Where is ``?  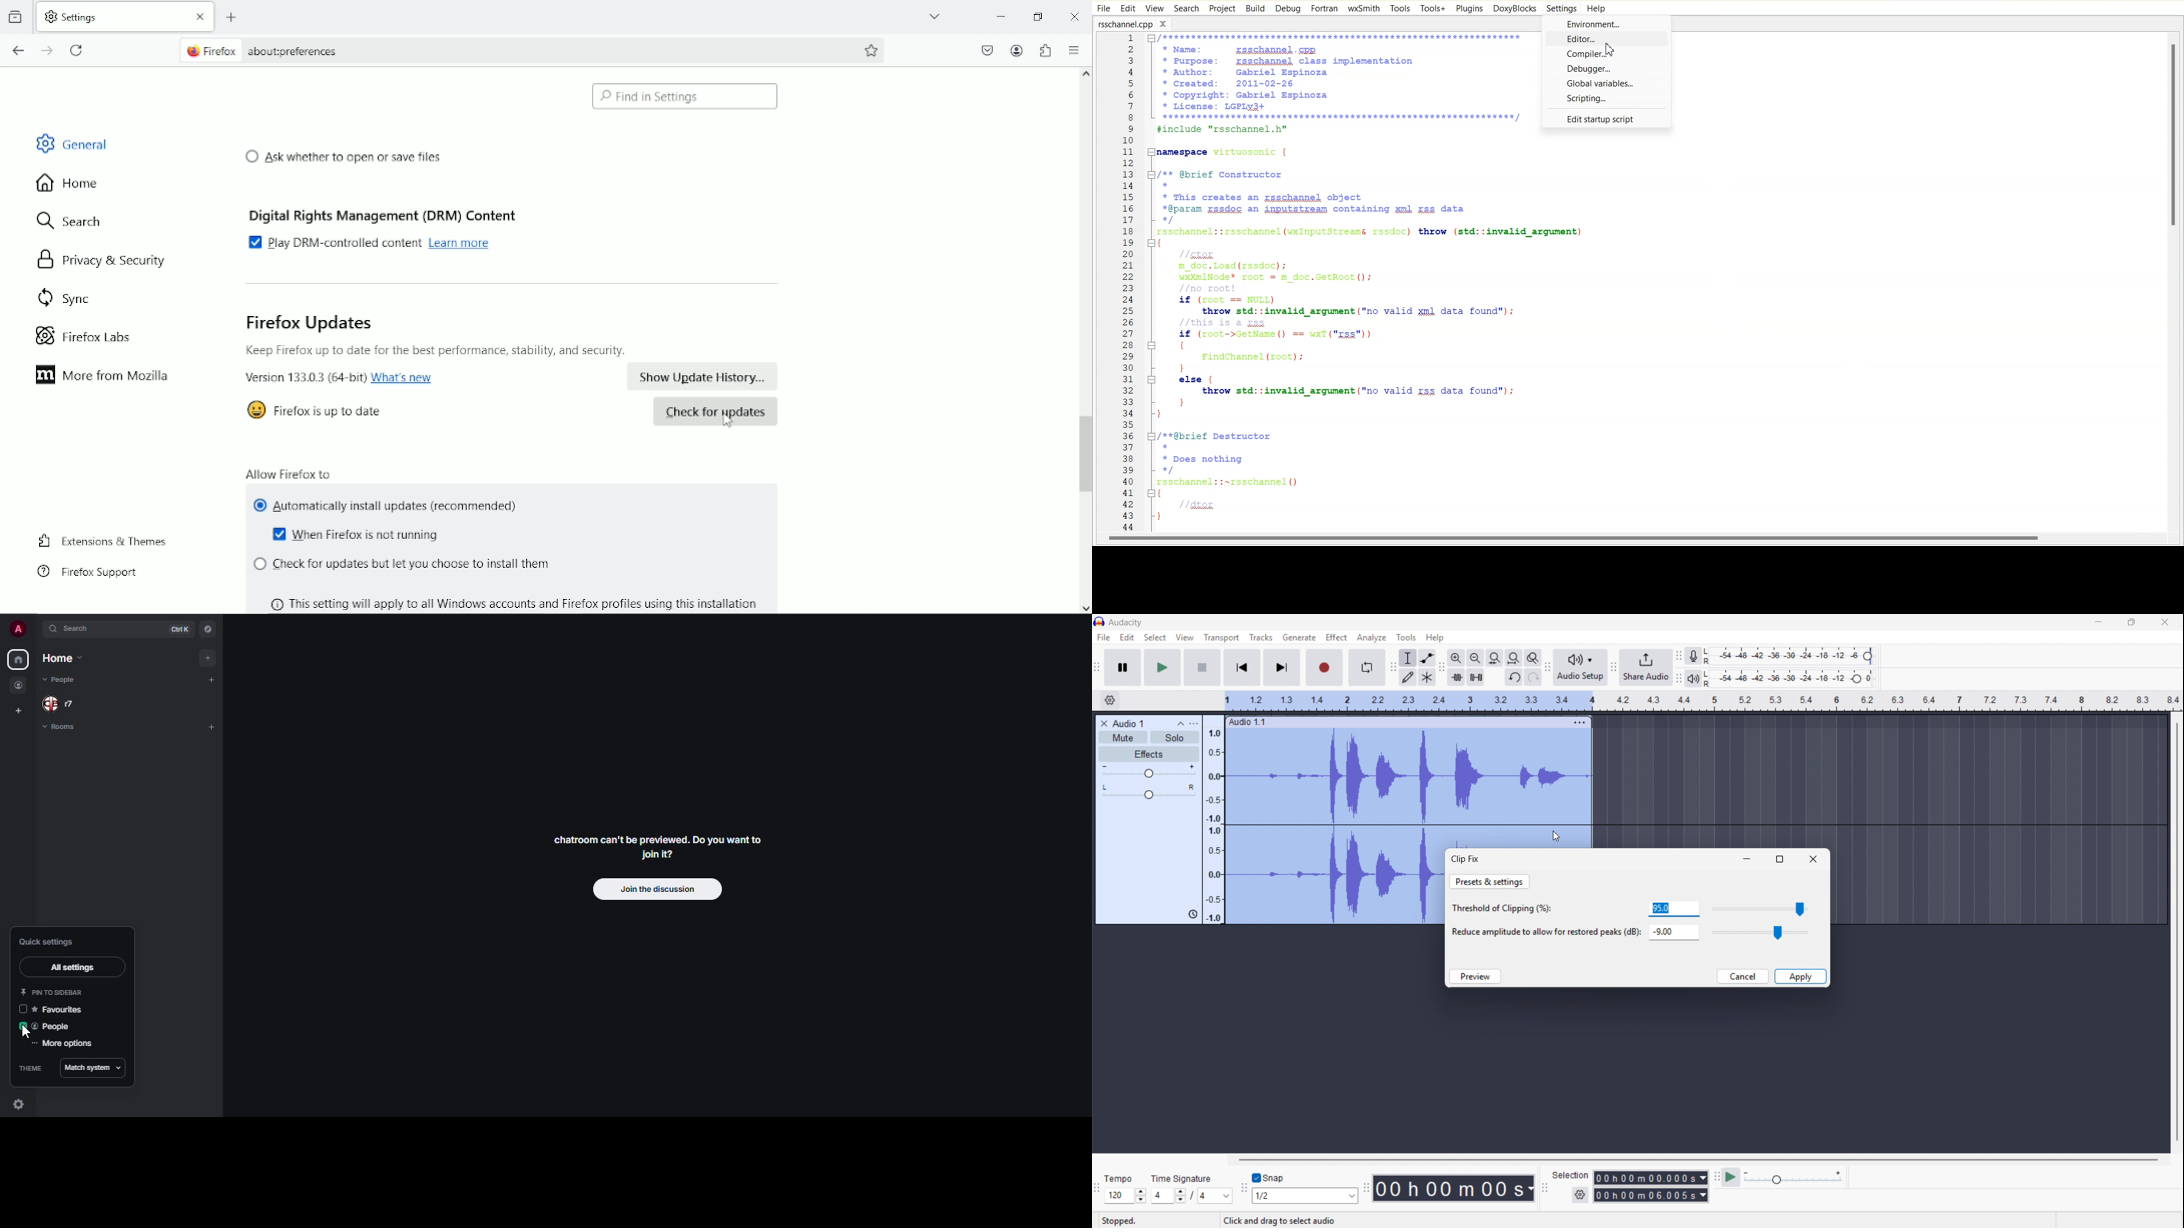
 is located at coordinates (1072, 16).